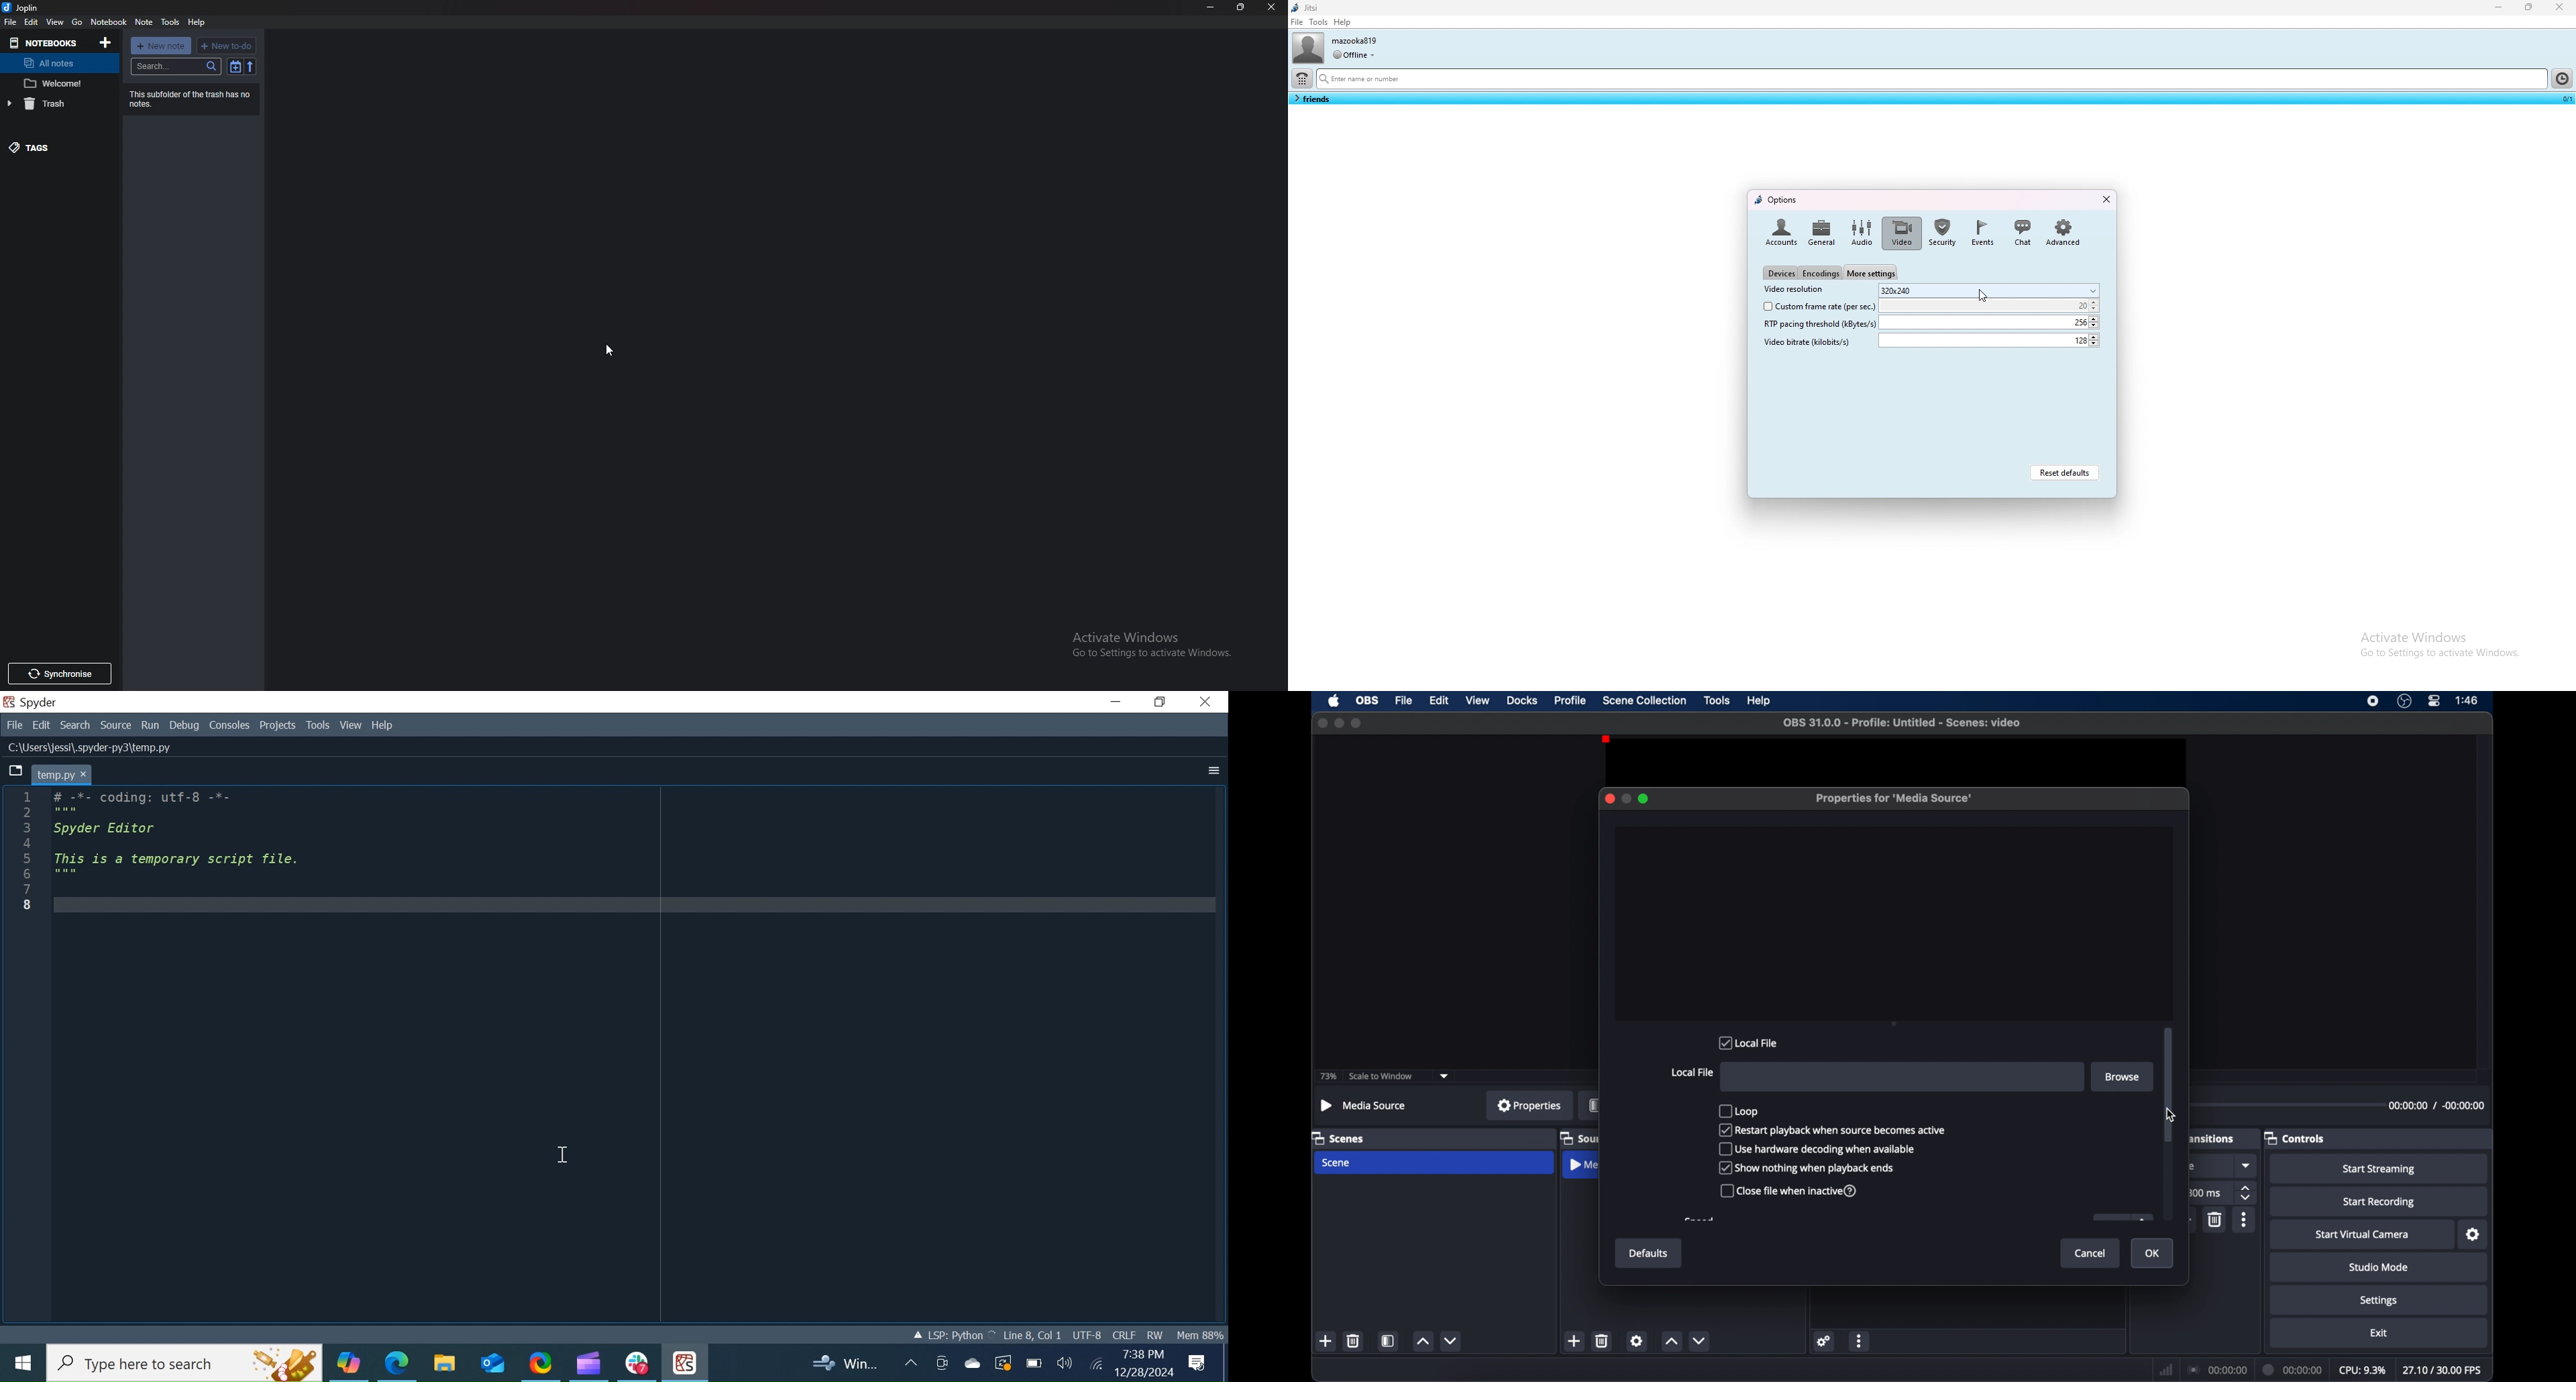  I want to click on Reverse sort order, so click(250, 67).